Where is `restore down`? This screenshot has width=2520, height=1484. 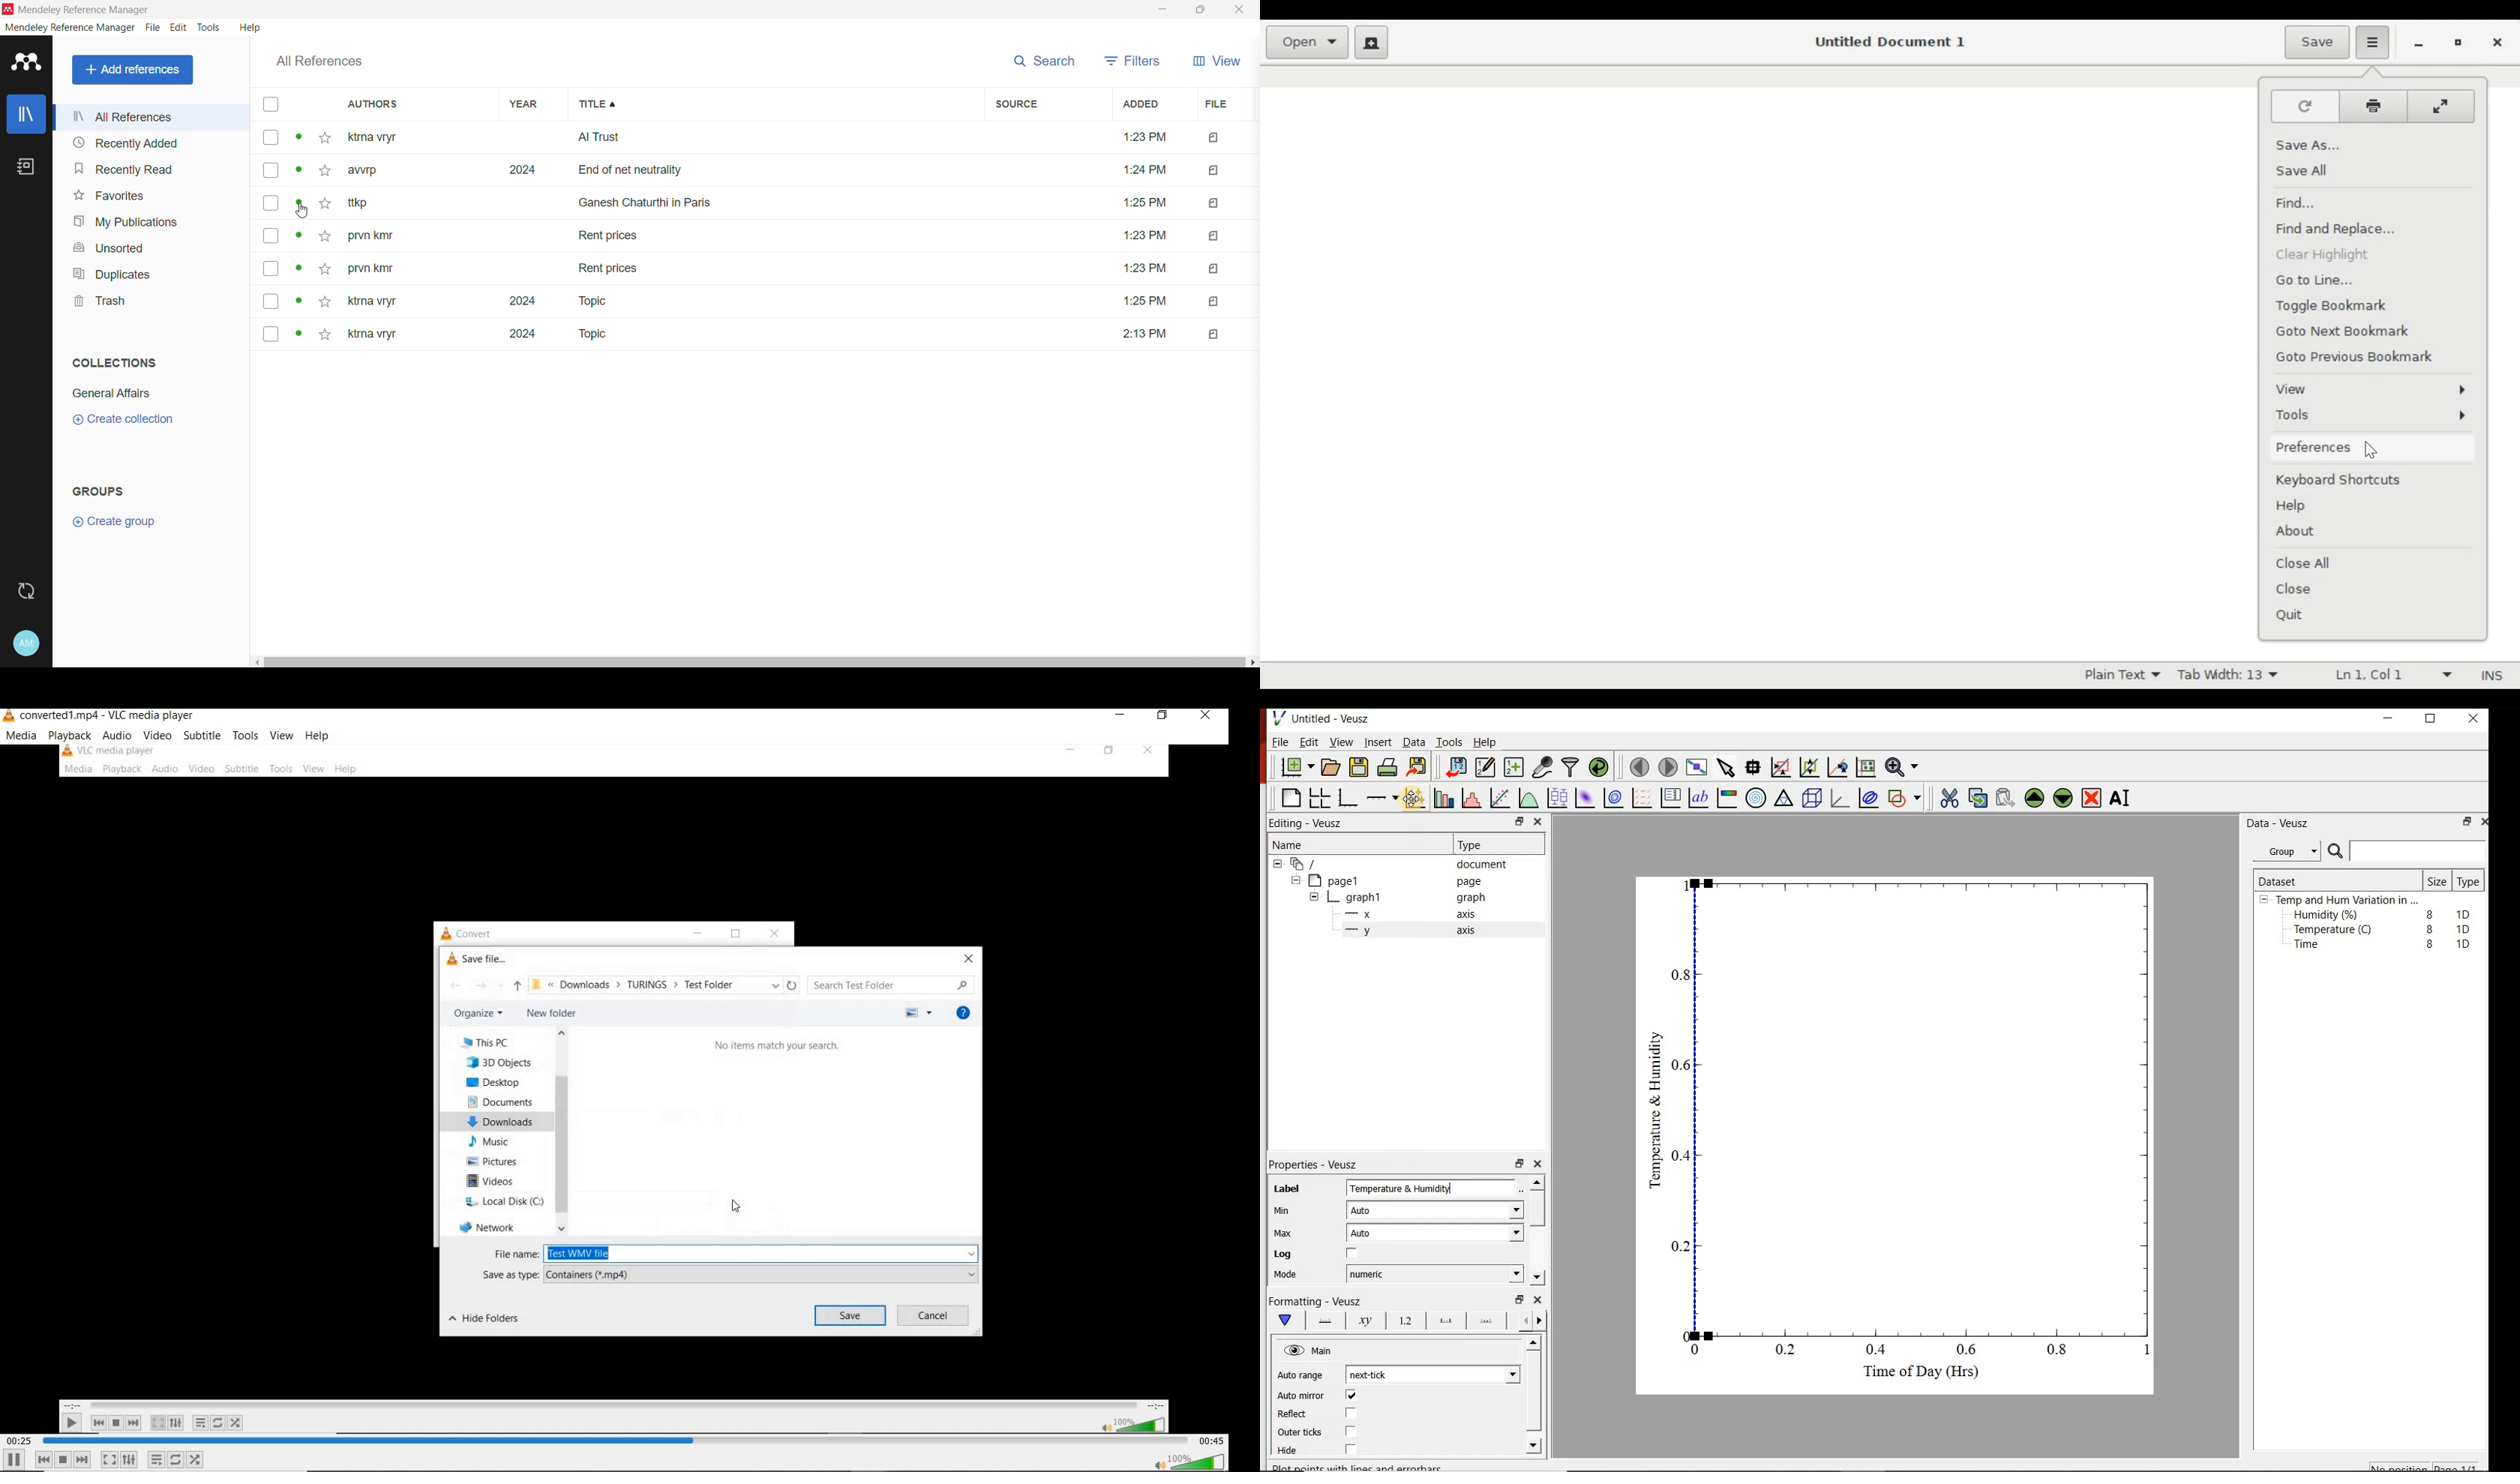 restore down is located at coordinates (1518, 1164).